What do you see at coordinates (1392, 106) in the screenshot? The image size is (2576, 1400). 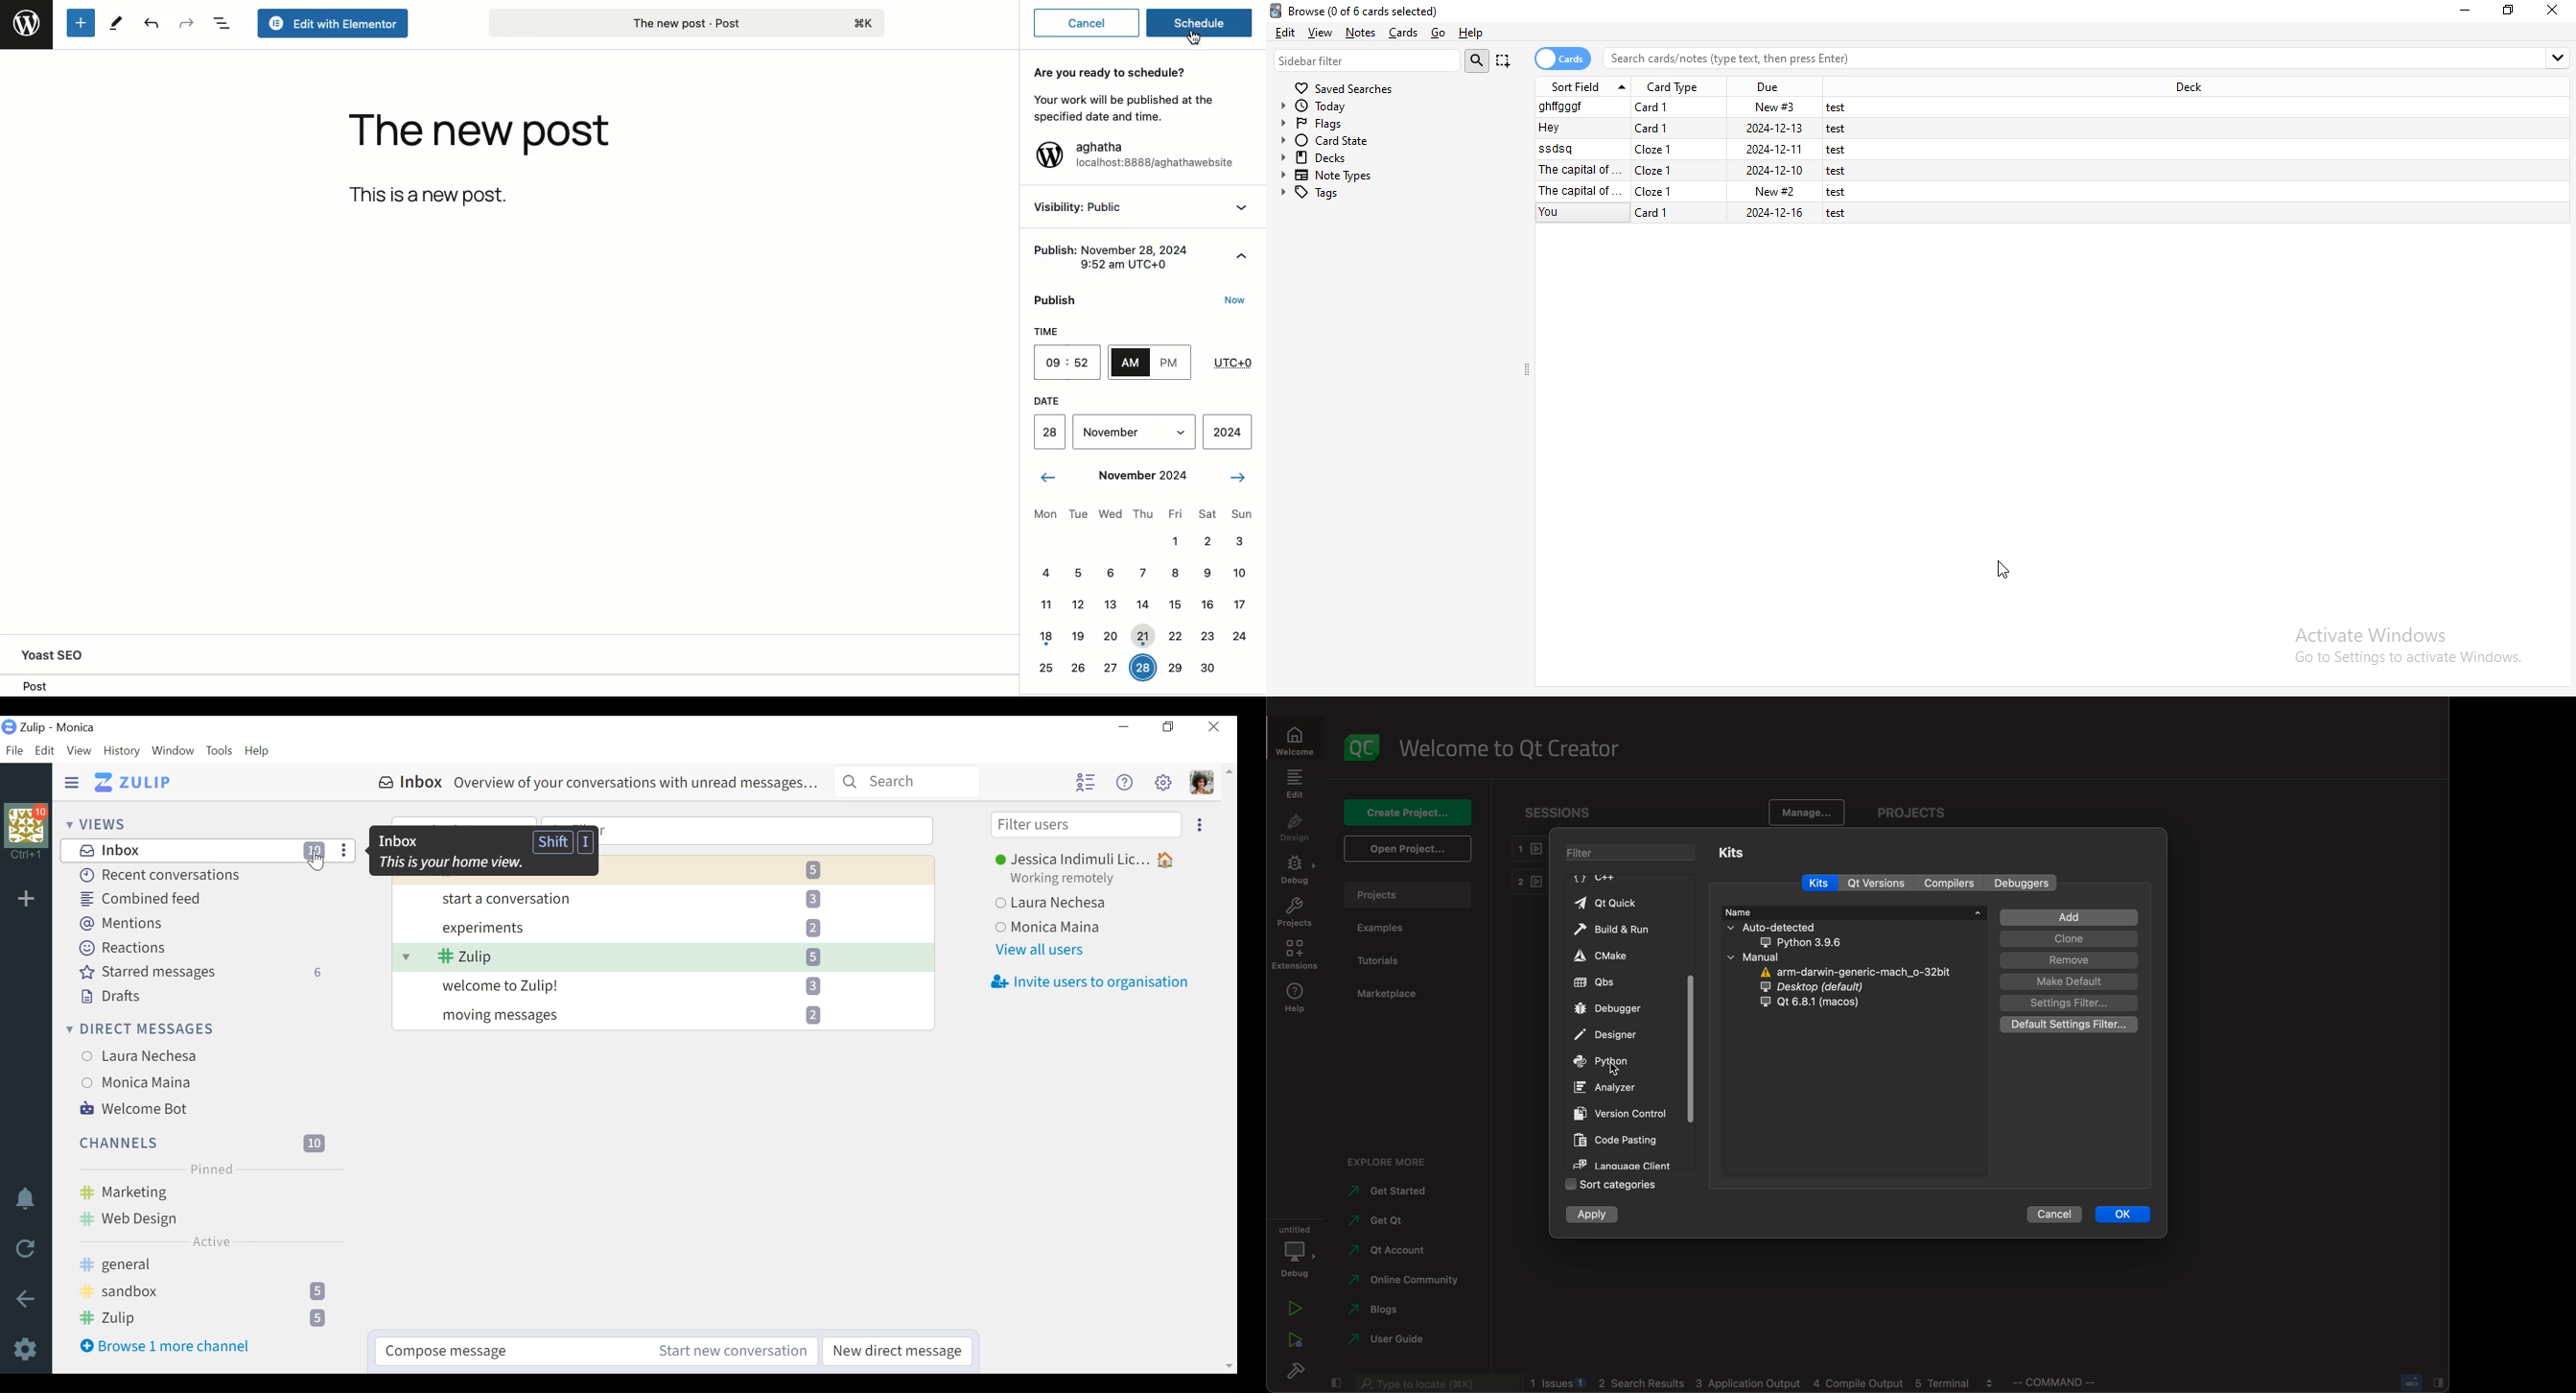 I see `today` at bounding box center [1392, 106].